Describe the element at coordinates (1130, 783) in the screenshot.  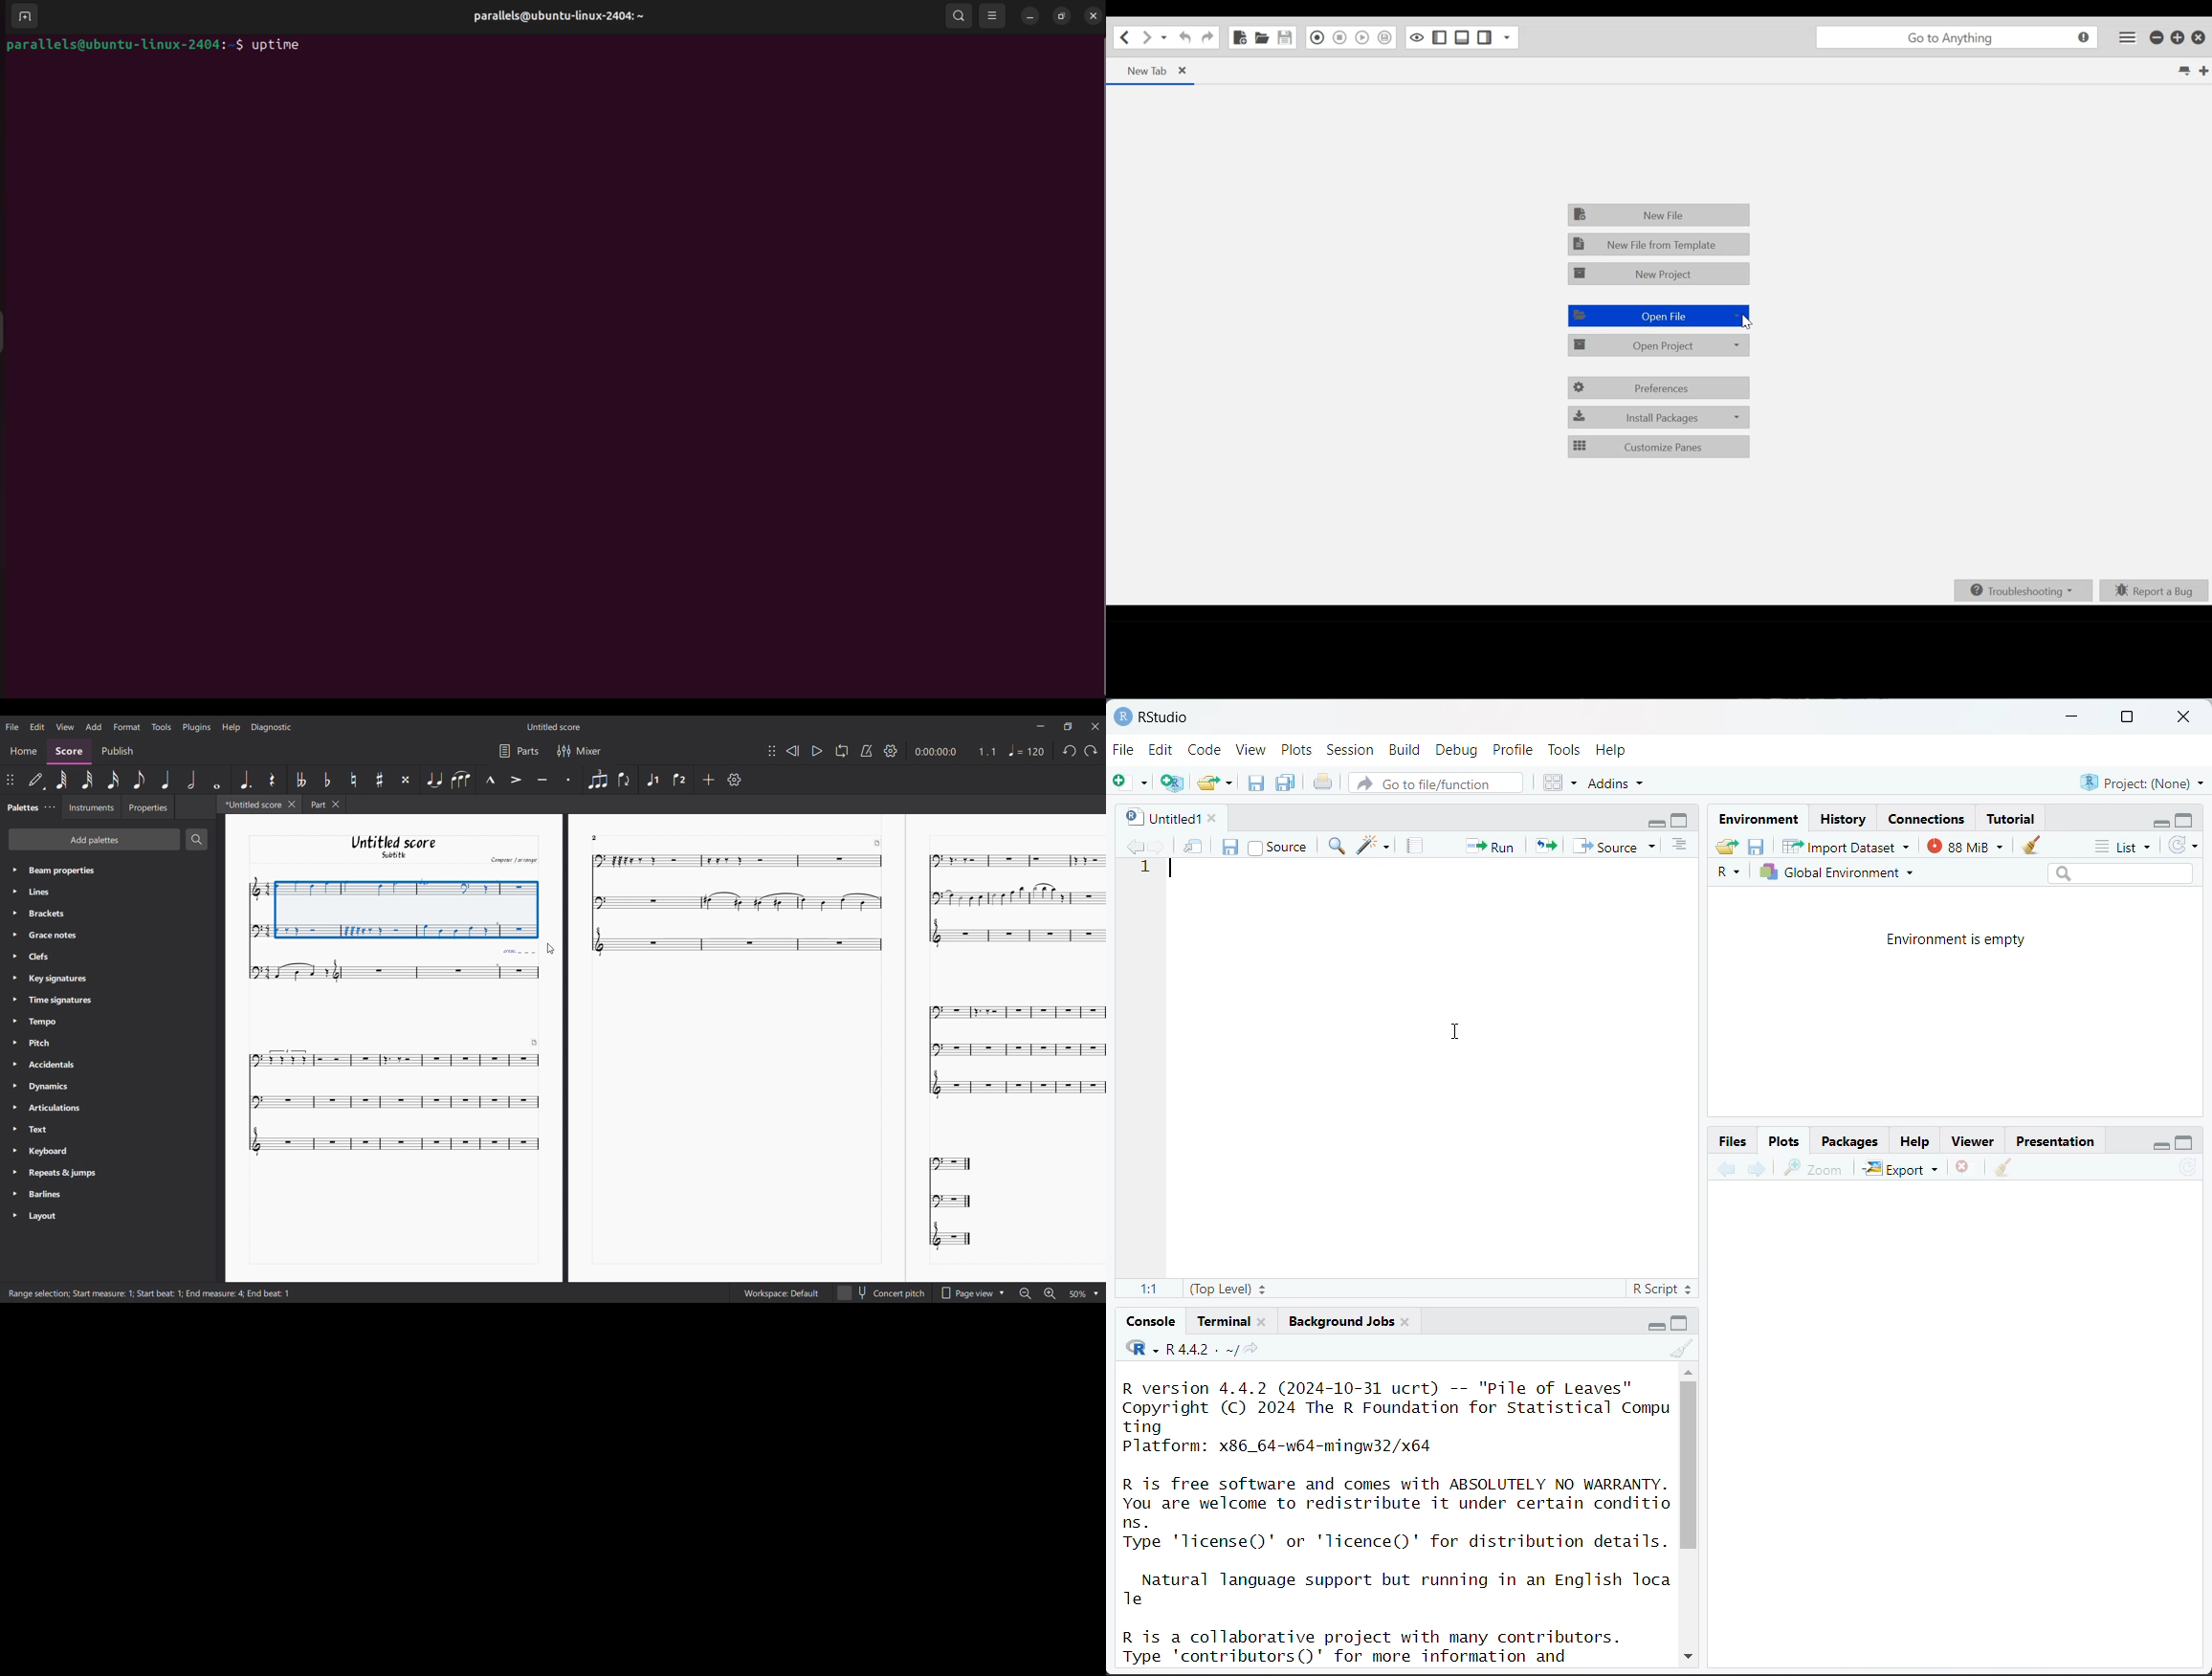
I see `new file` at that location.